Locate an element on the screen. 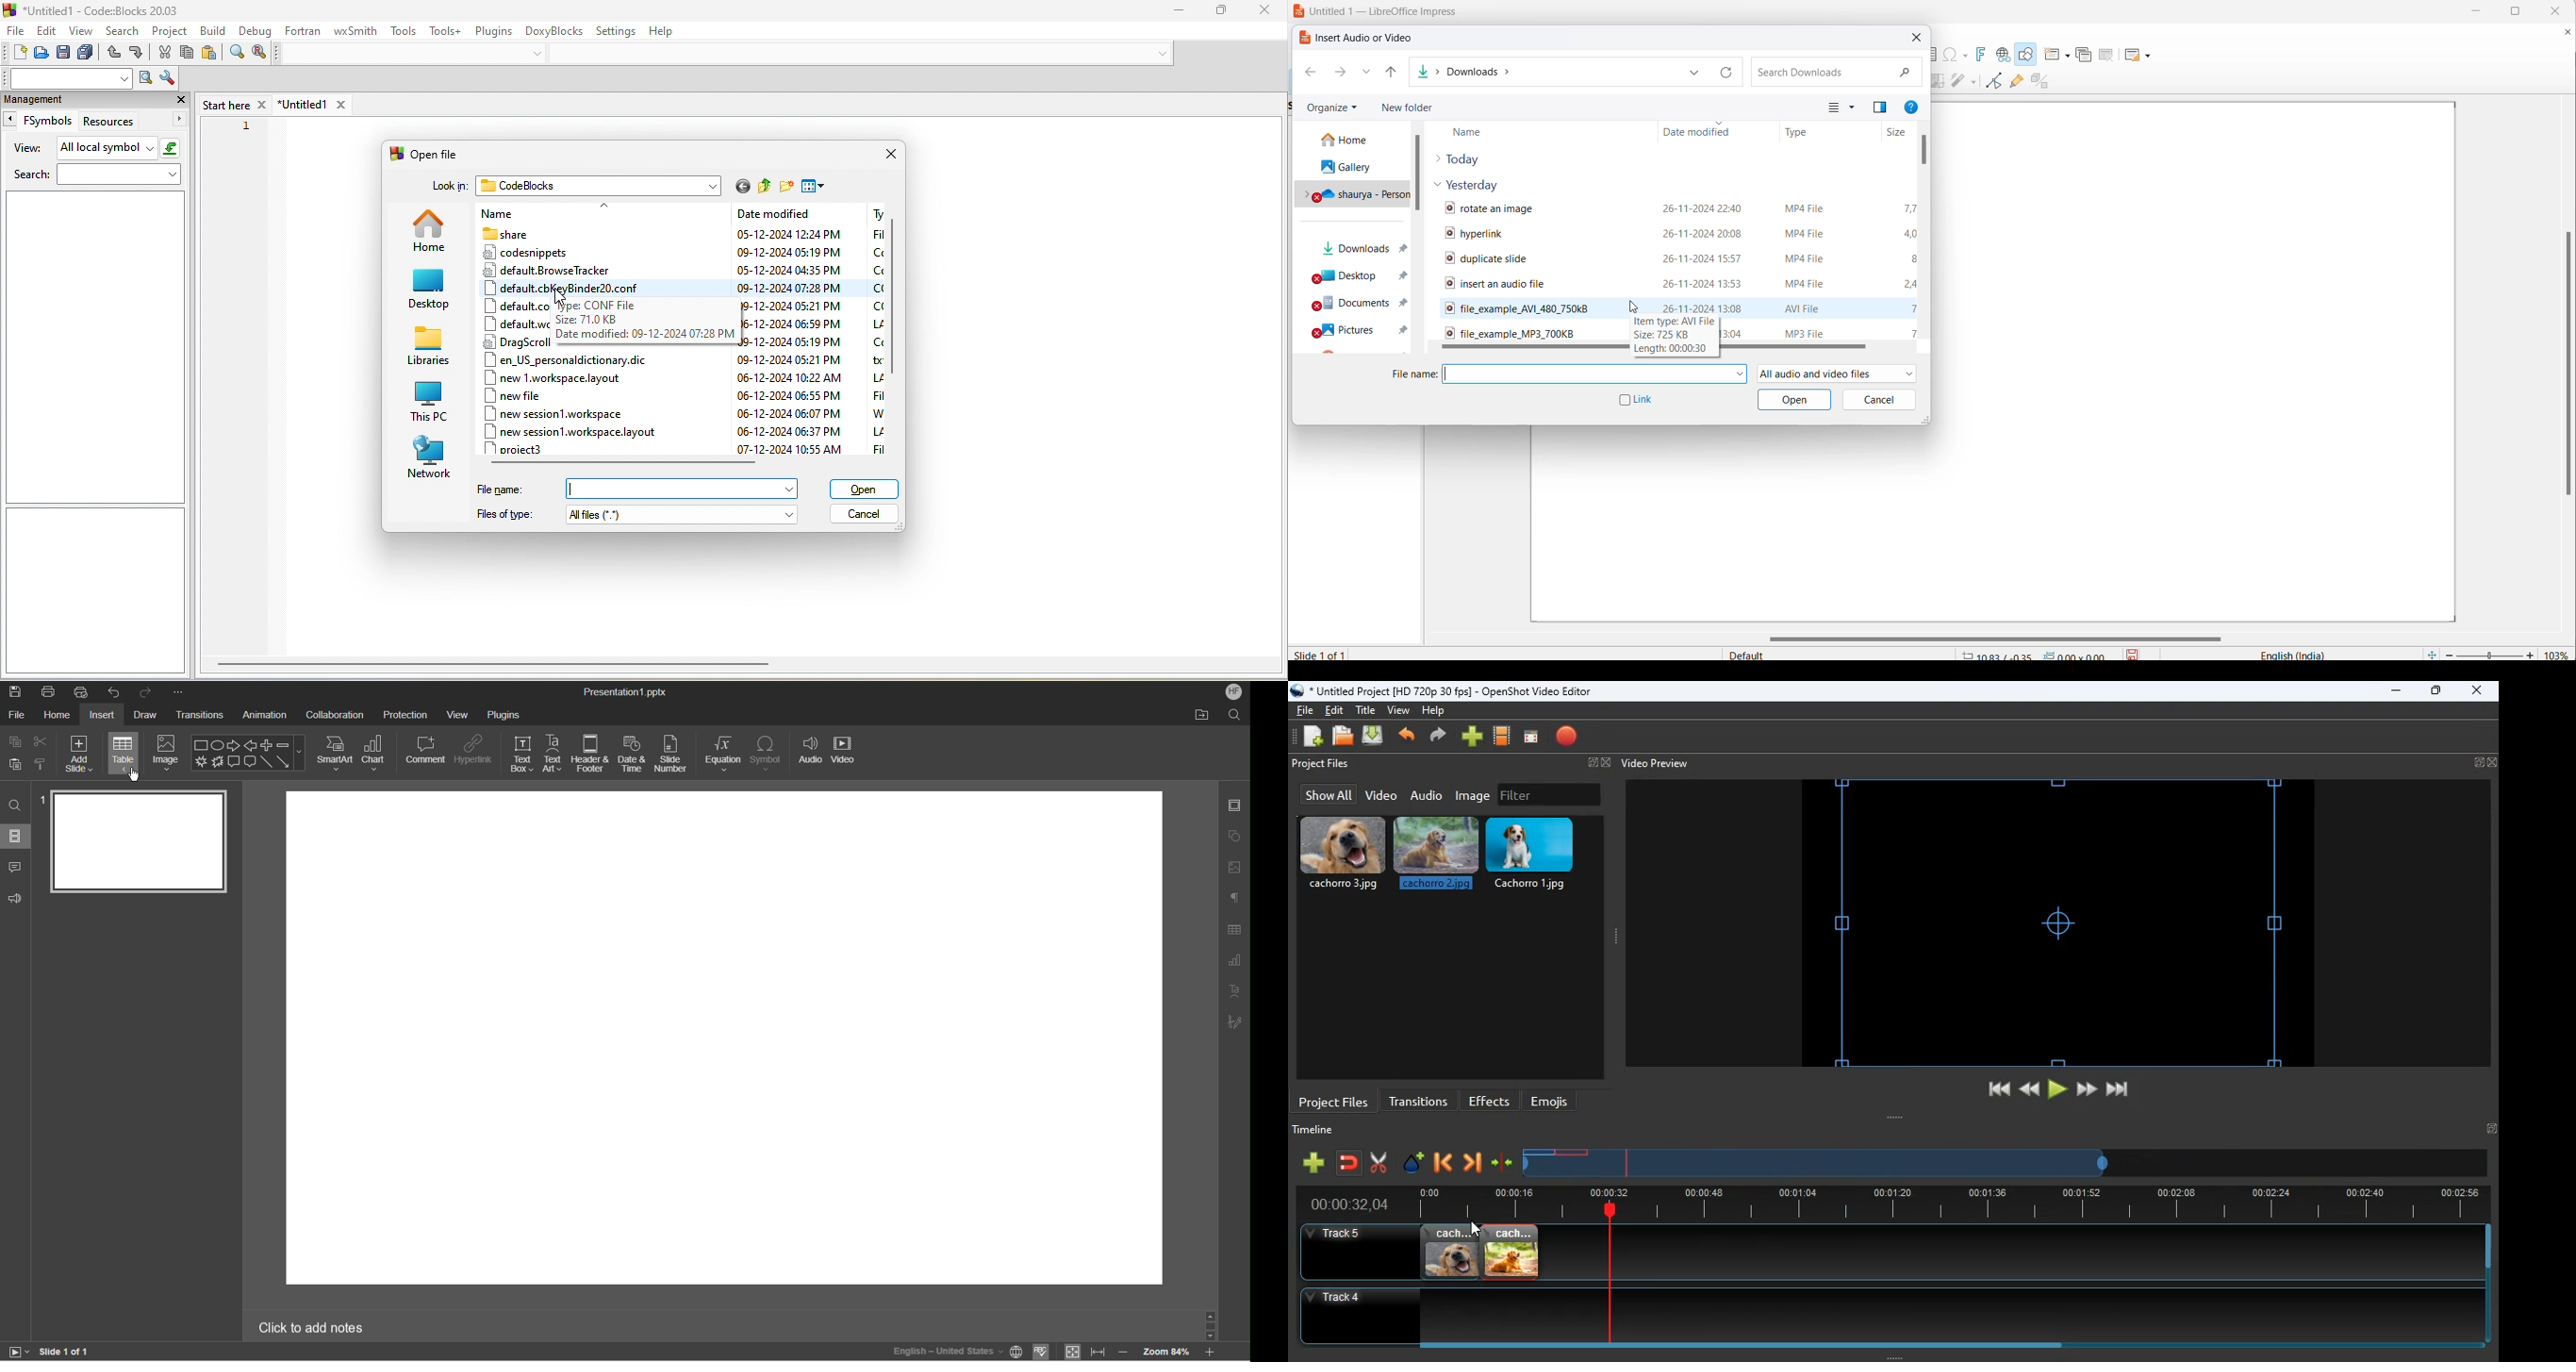 The height and width of the screenshot is (1372, 2576). Presentation1 is located at coordinates (622, 690).